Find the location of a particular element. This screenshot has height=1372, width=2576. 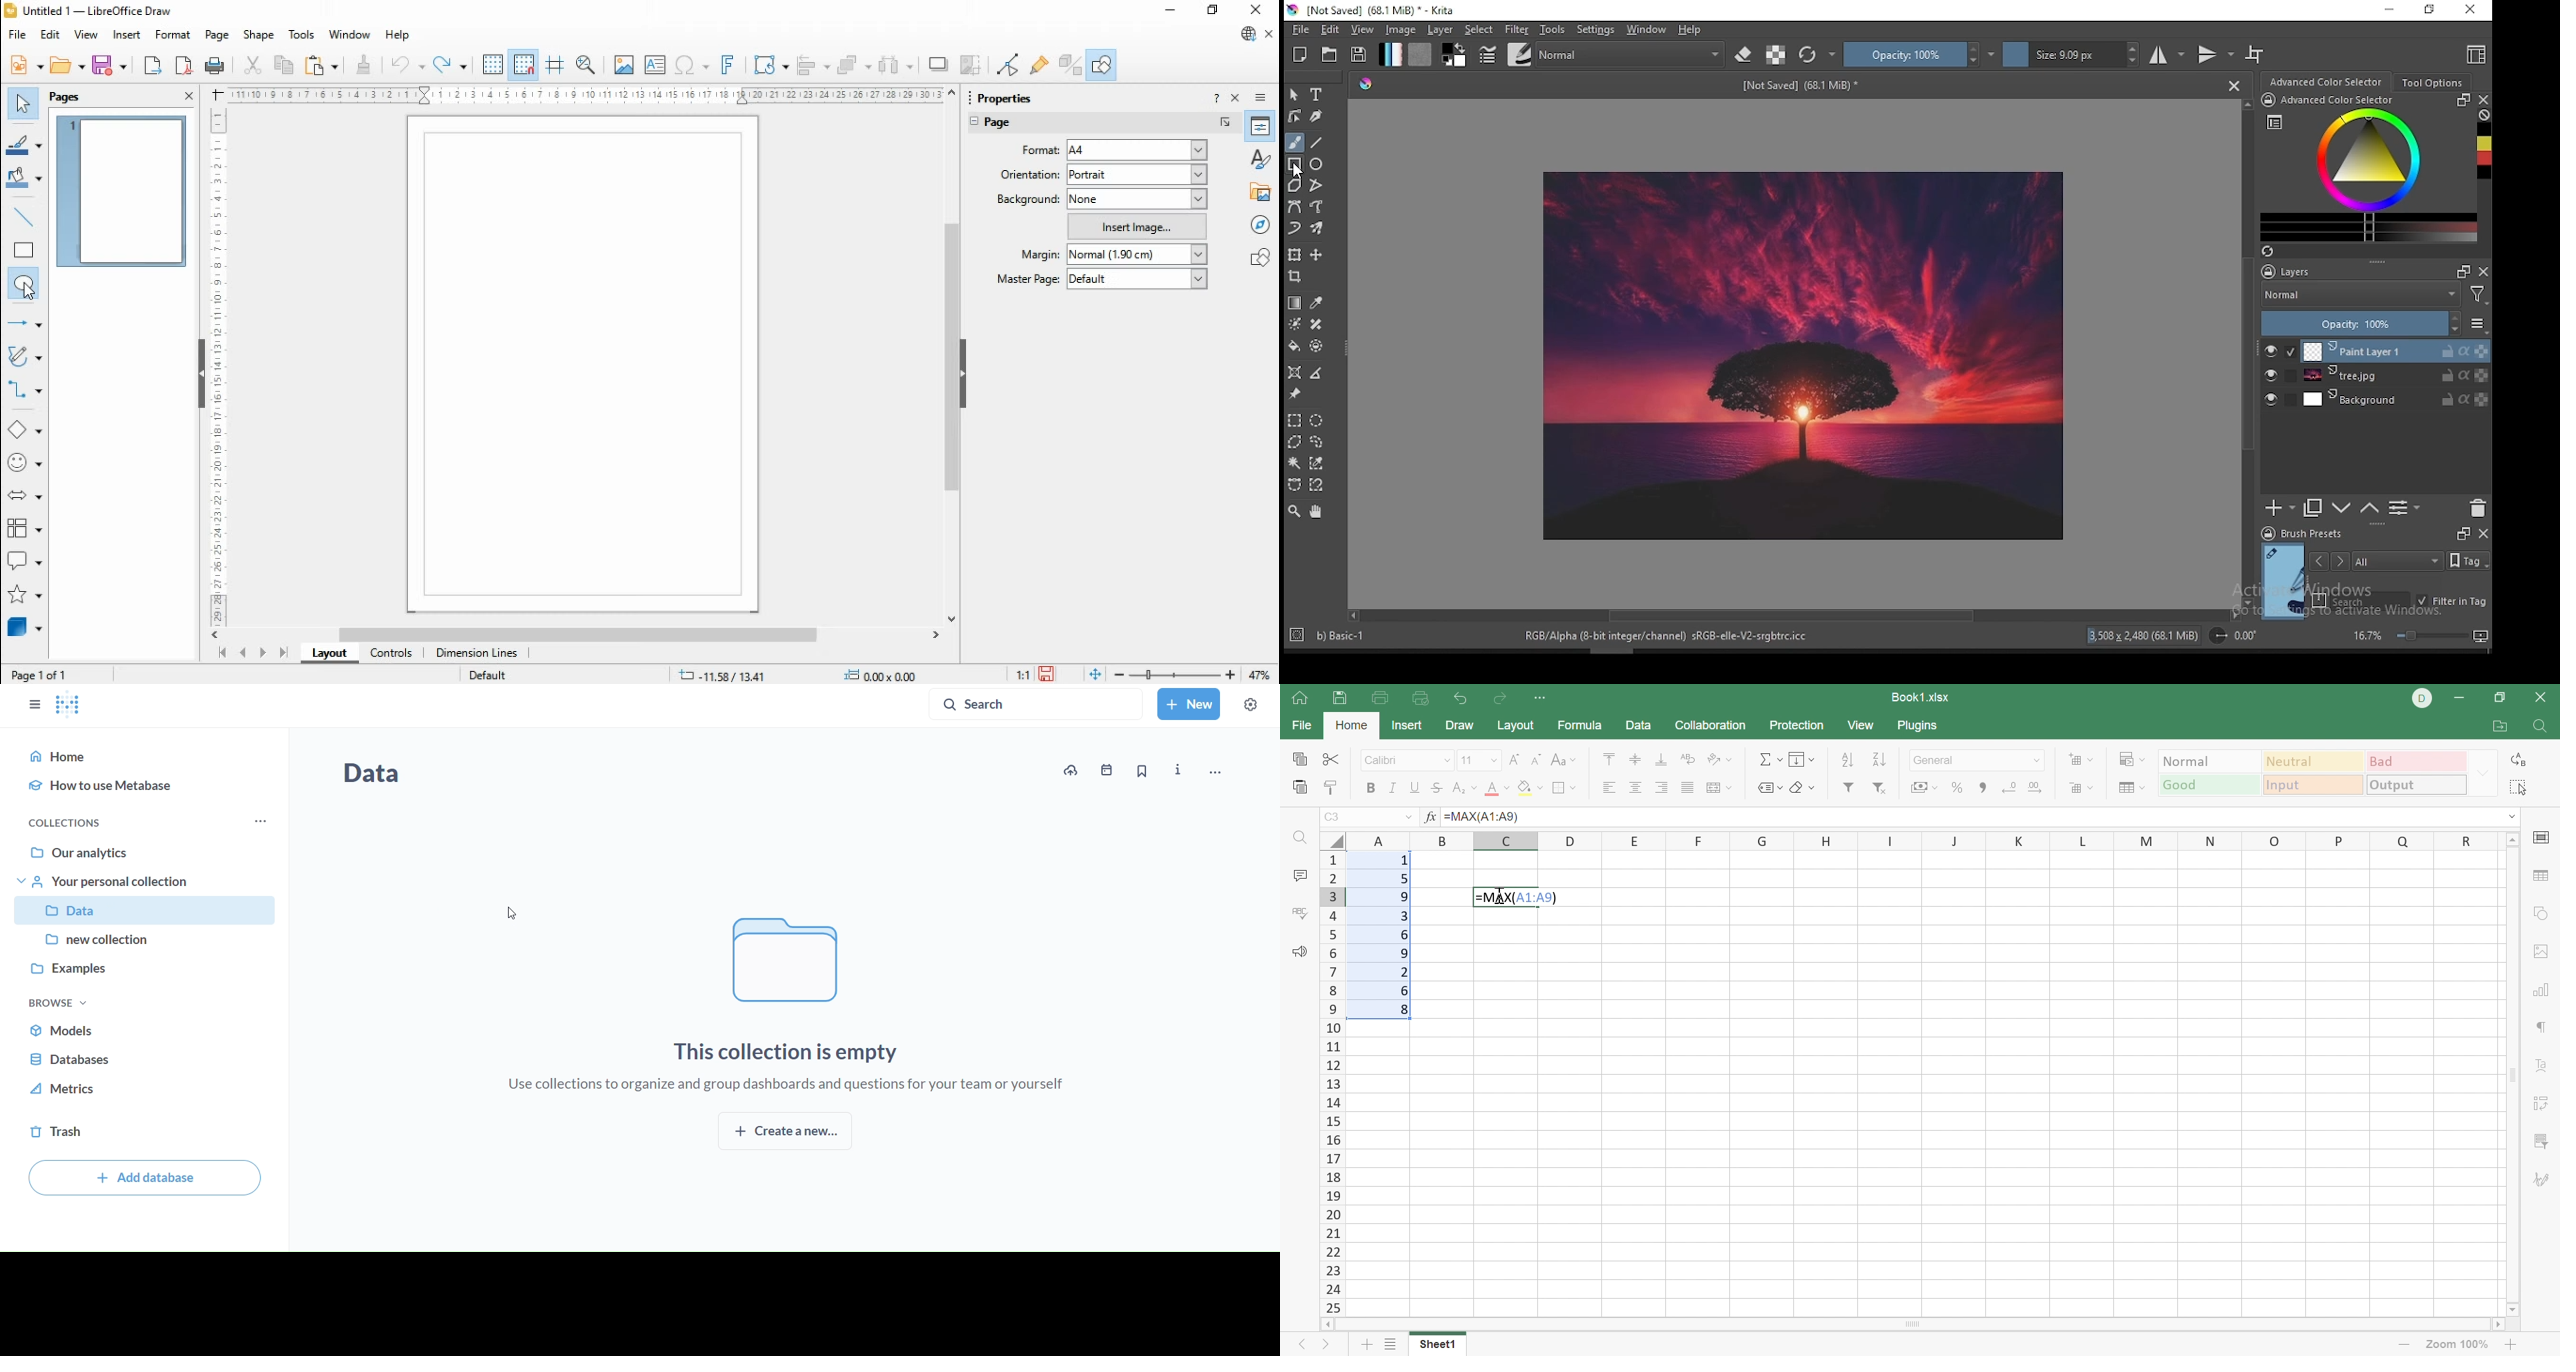

fir page to current window is located at coordinates (1095, 674).